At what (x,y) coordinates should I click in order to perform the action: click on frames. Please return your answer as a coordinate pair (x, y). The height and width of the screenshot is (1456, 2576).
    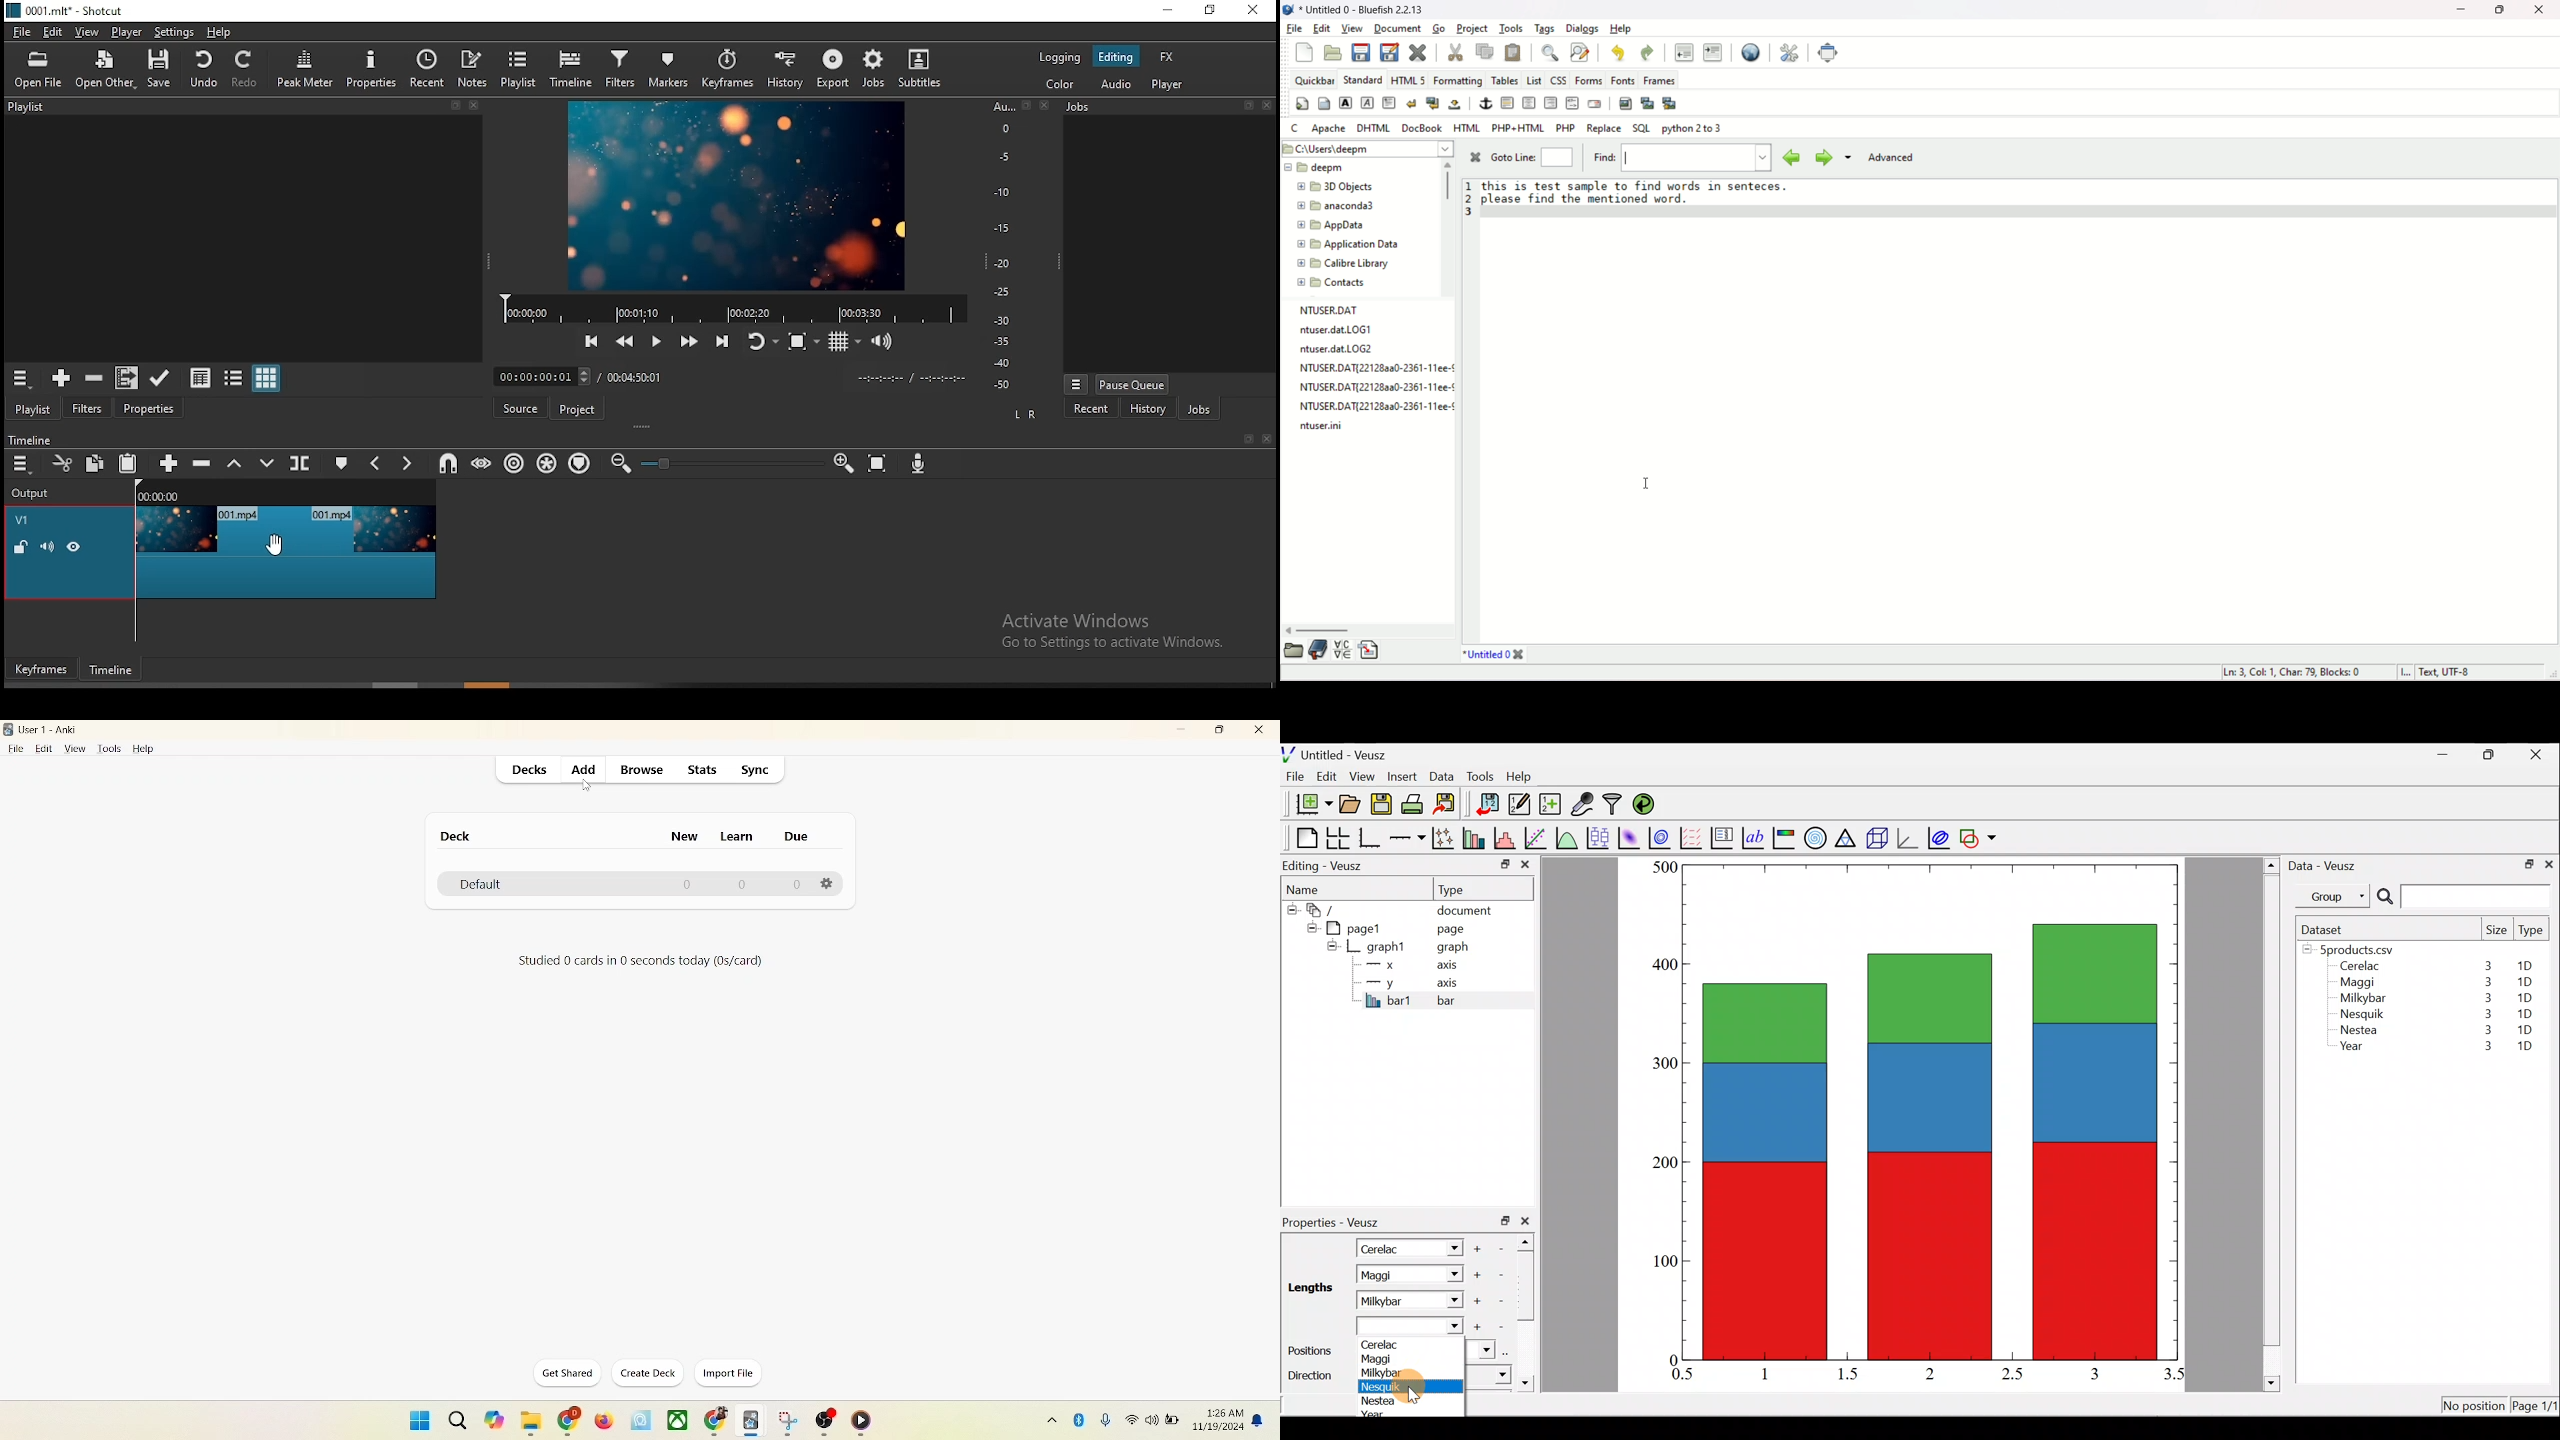
    Looking at the image, I should click on (1661, 80).